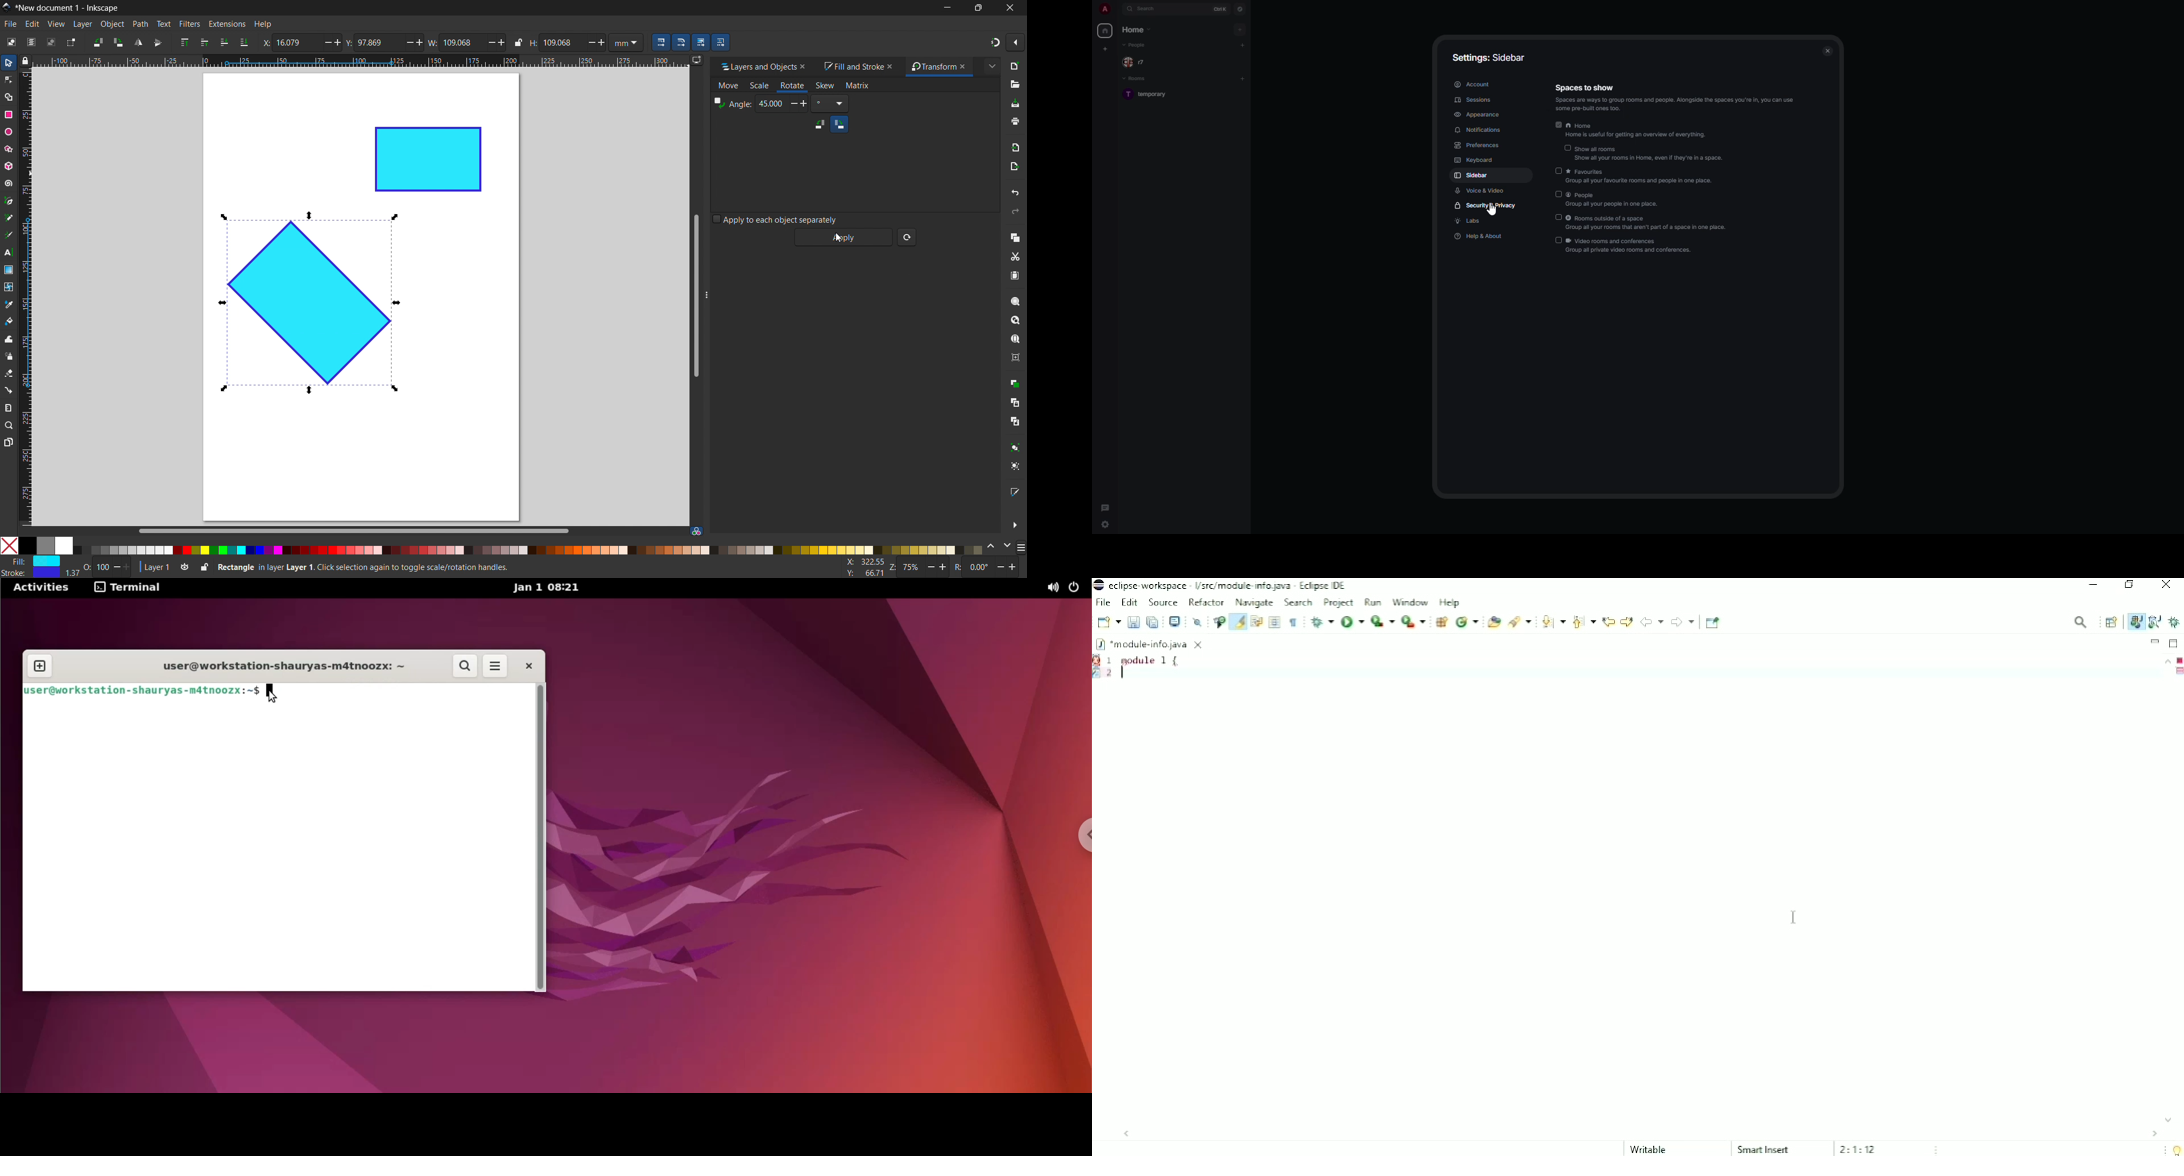 Image resolution: width=2184 pixels, height=1176 pixels. I want to click on snapping options, so click(1016, 42).